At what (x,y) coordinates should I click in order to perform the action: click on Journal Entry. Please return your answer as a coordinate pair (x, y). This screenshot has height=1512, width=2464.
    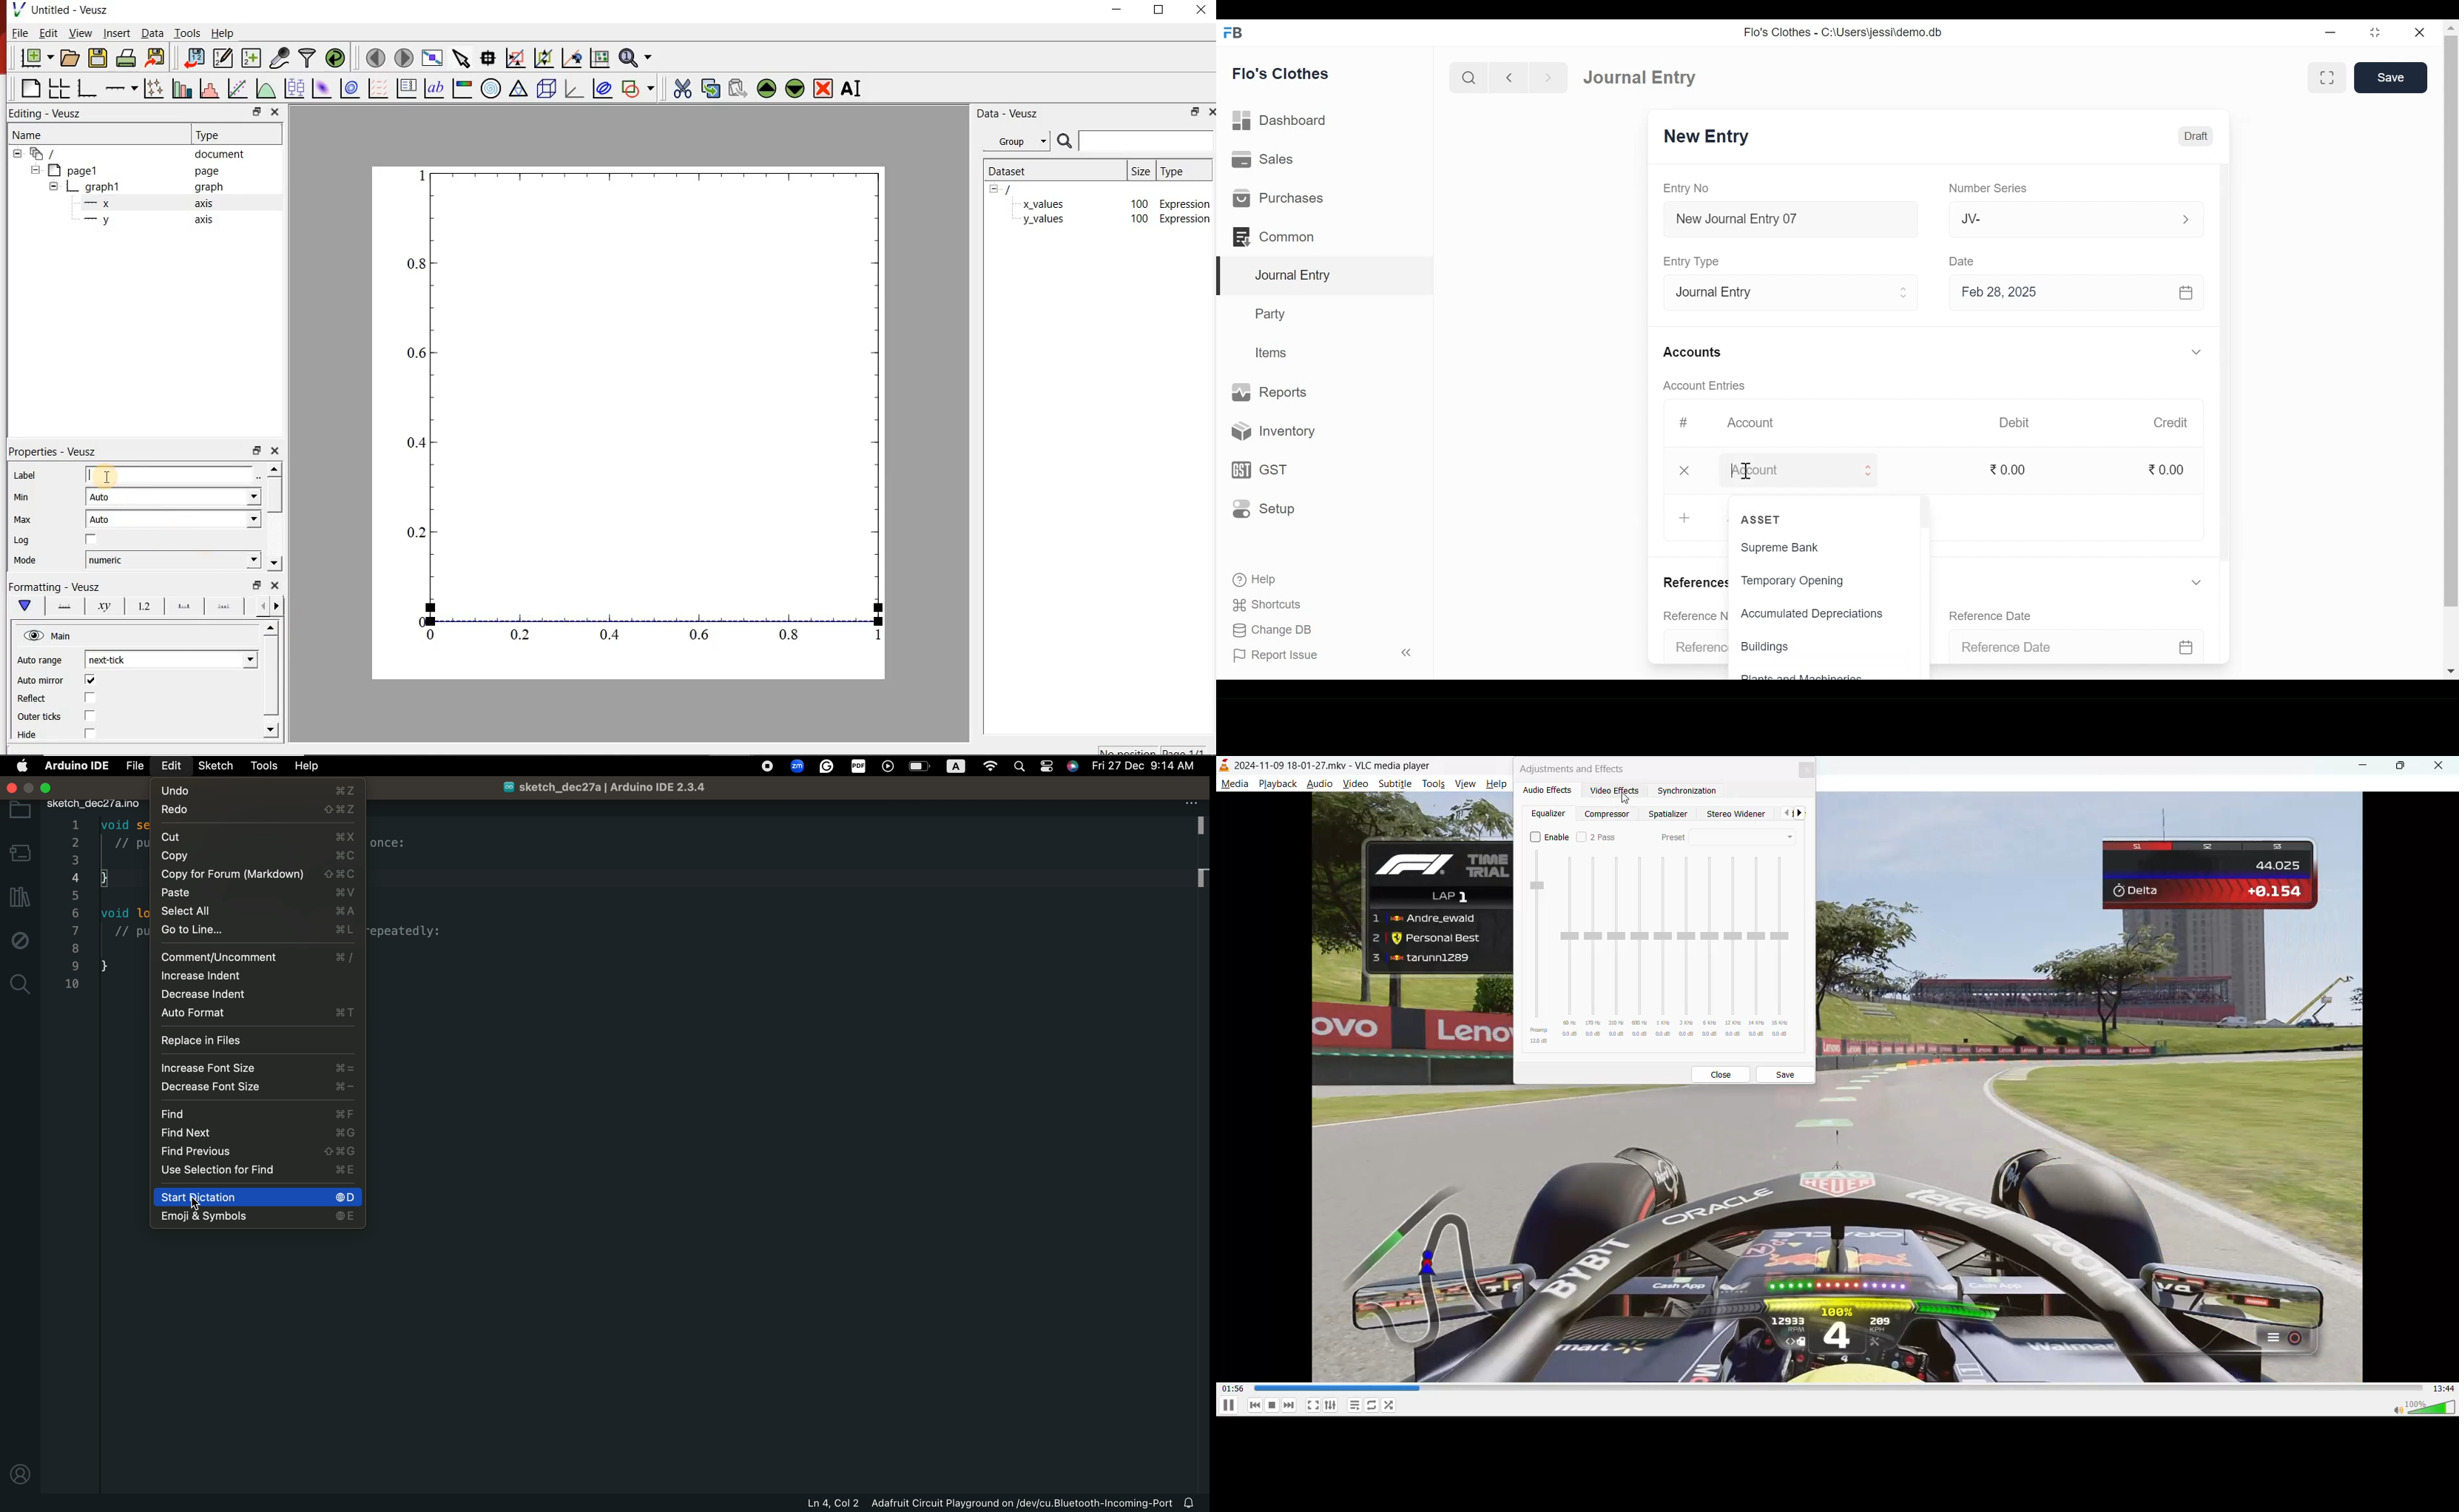
    Looking at the image, I should click on (1645, 77).